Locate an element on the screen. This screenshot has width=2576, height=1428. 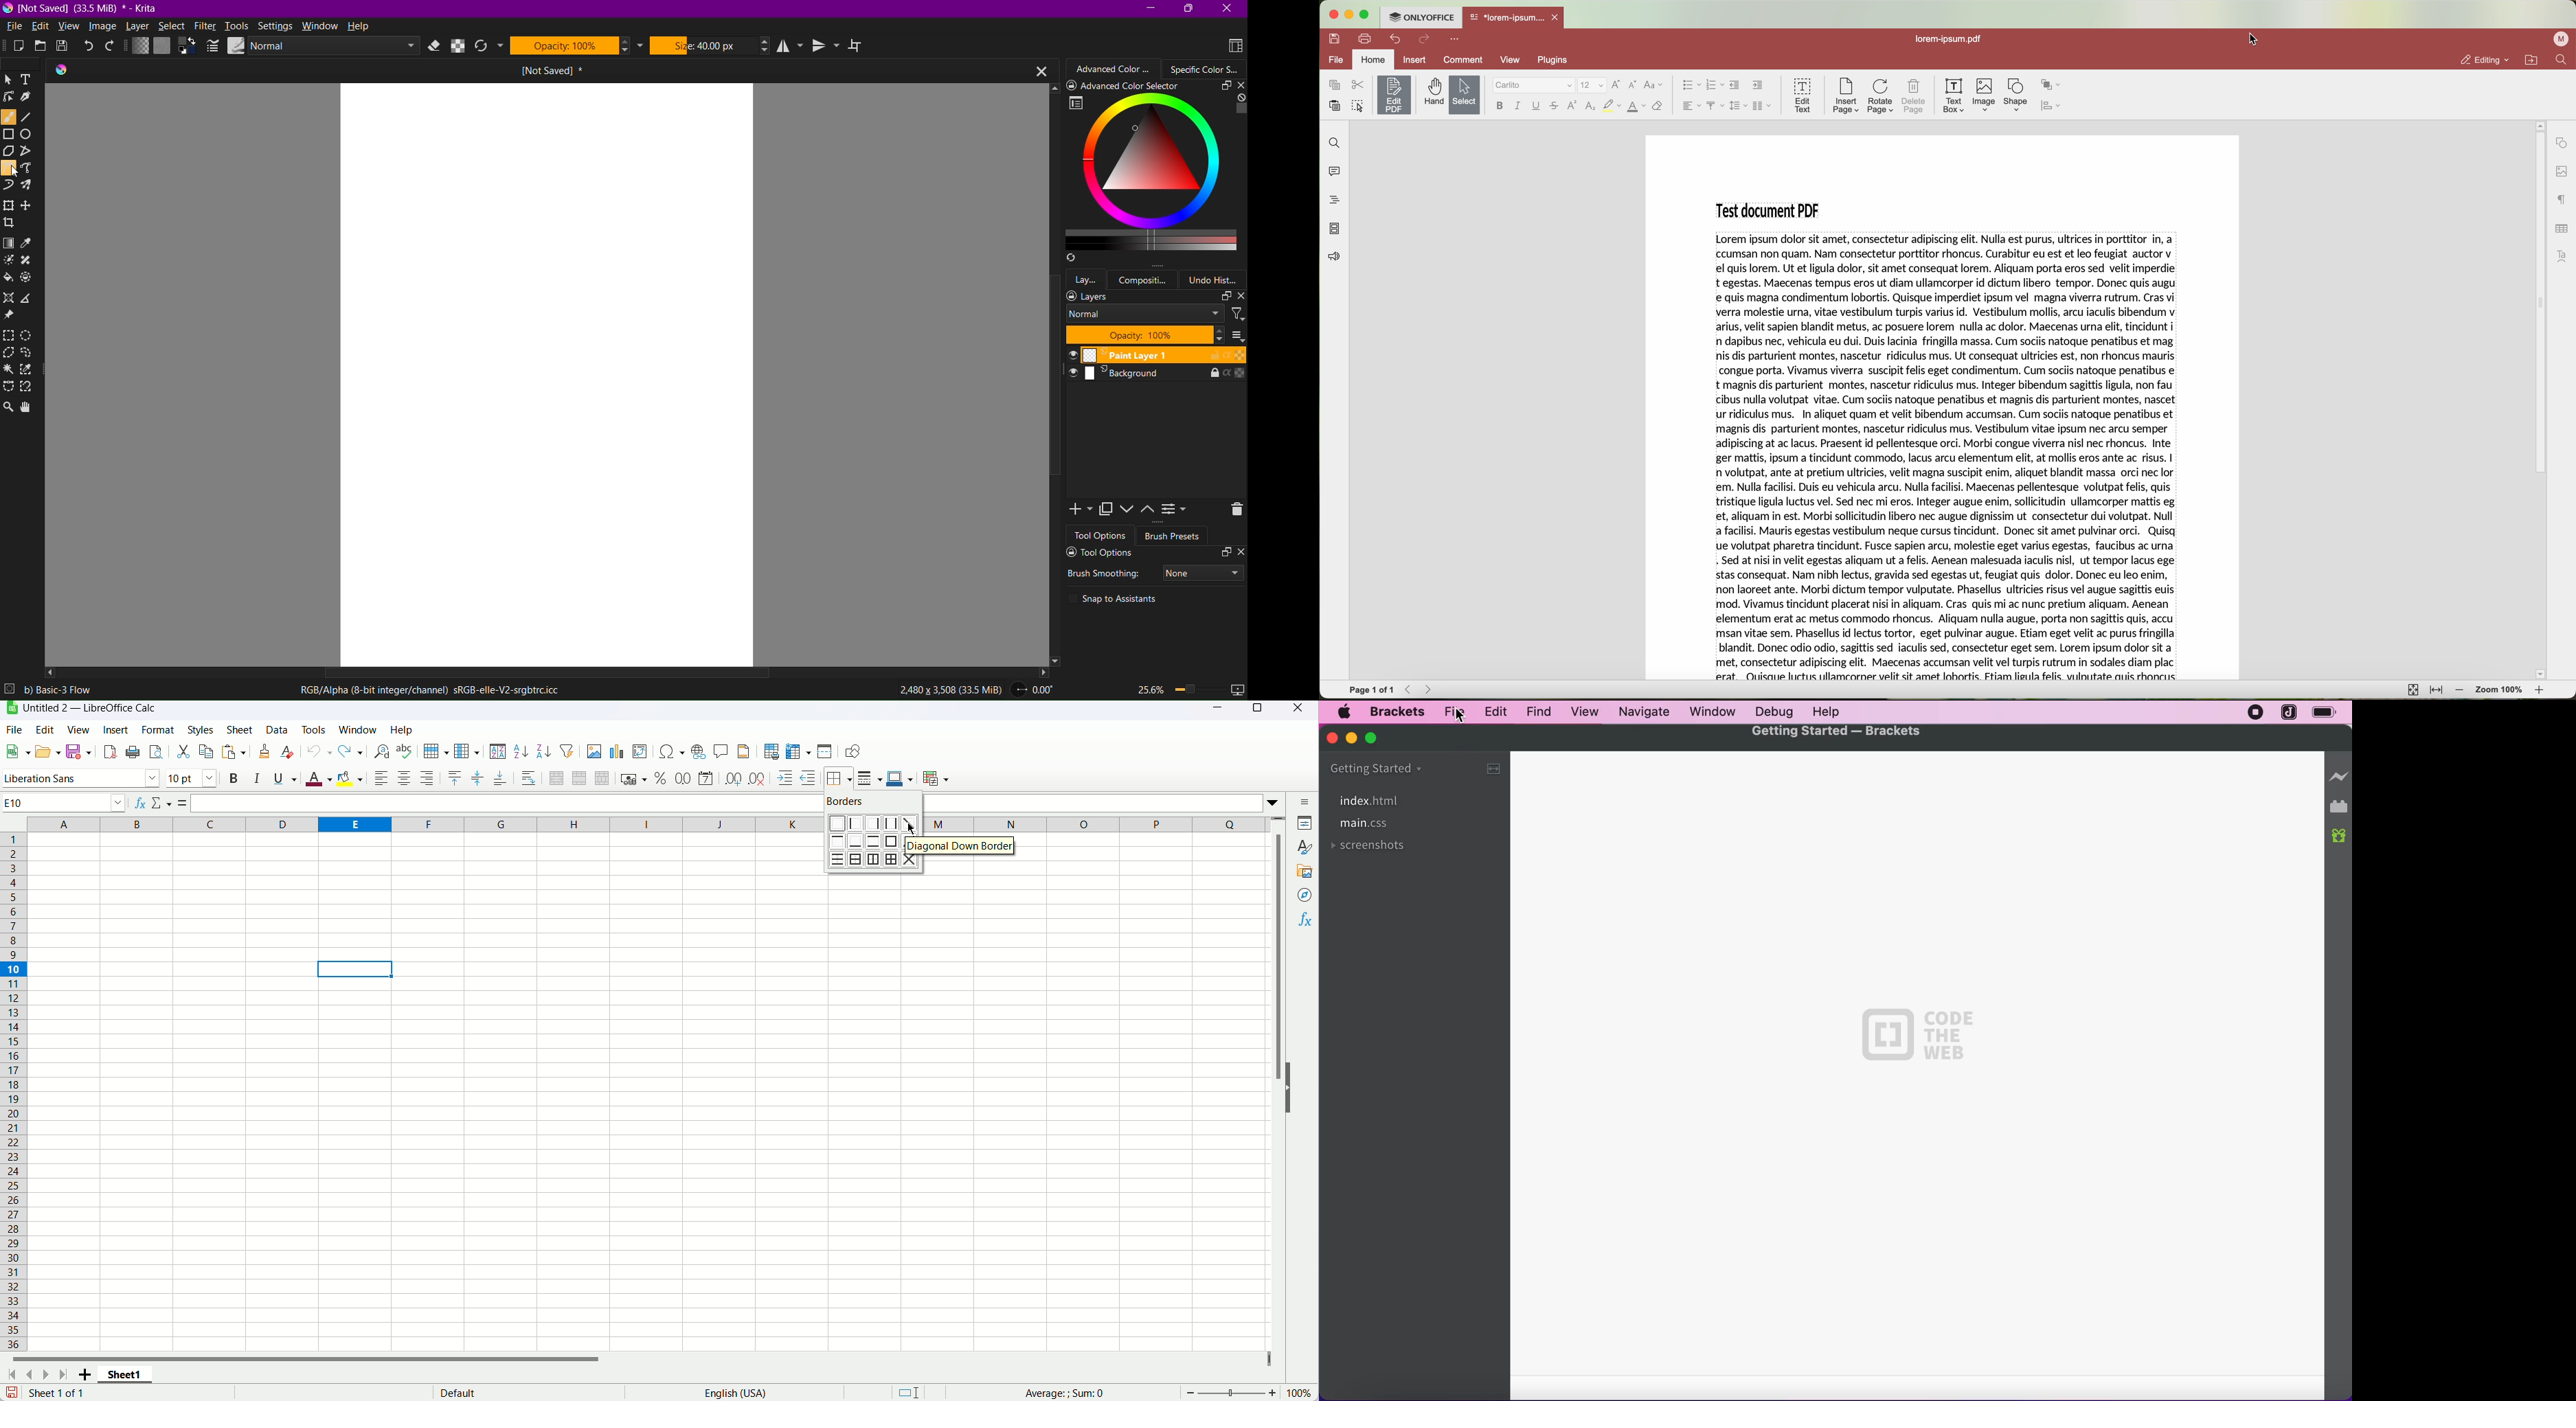
Vertical Mirror Tool is located at coordinates (827, 46).